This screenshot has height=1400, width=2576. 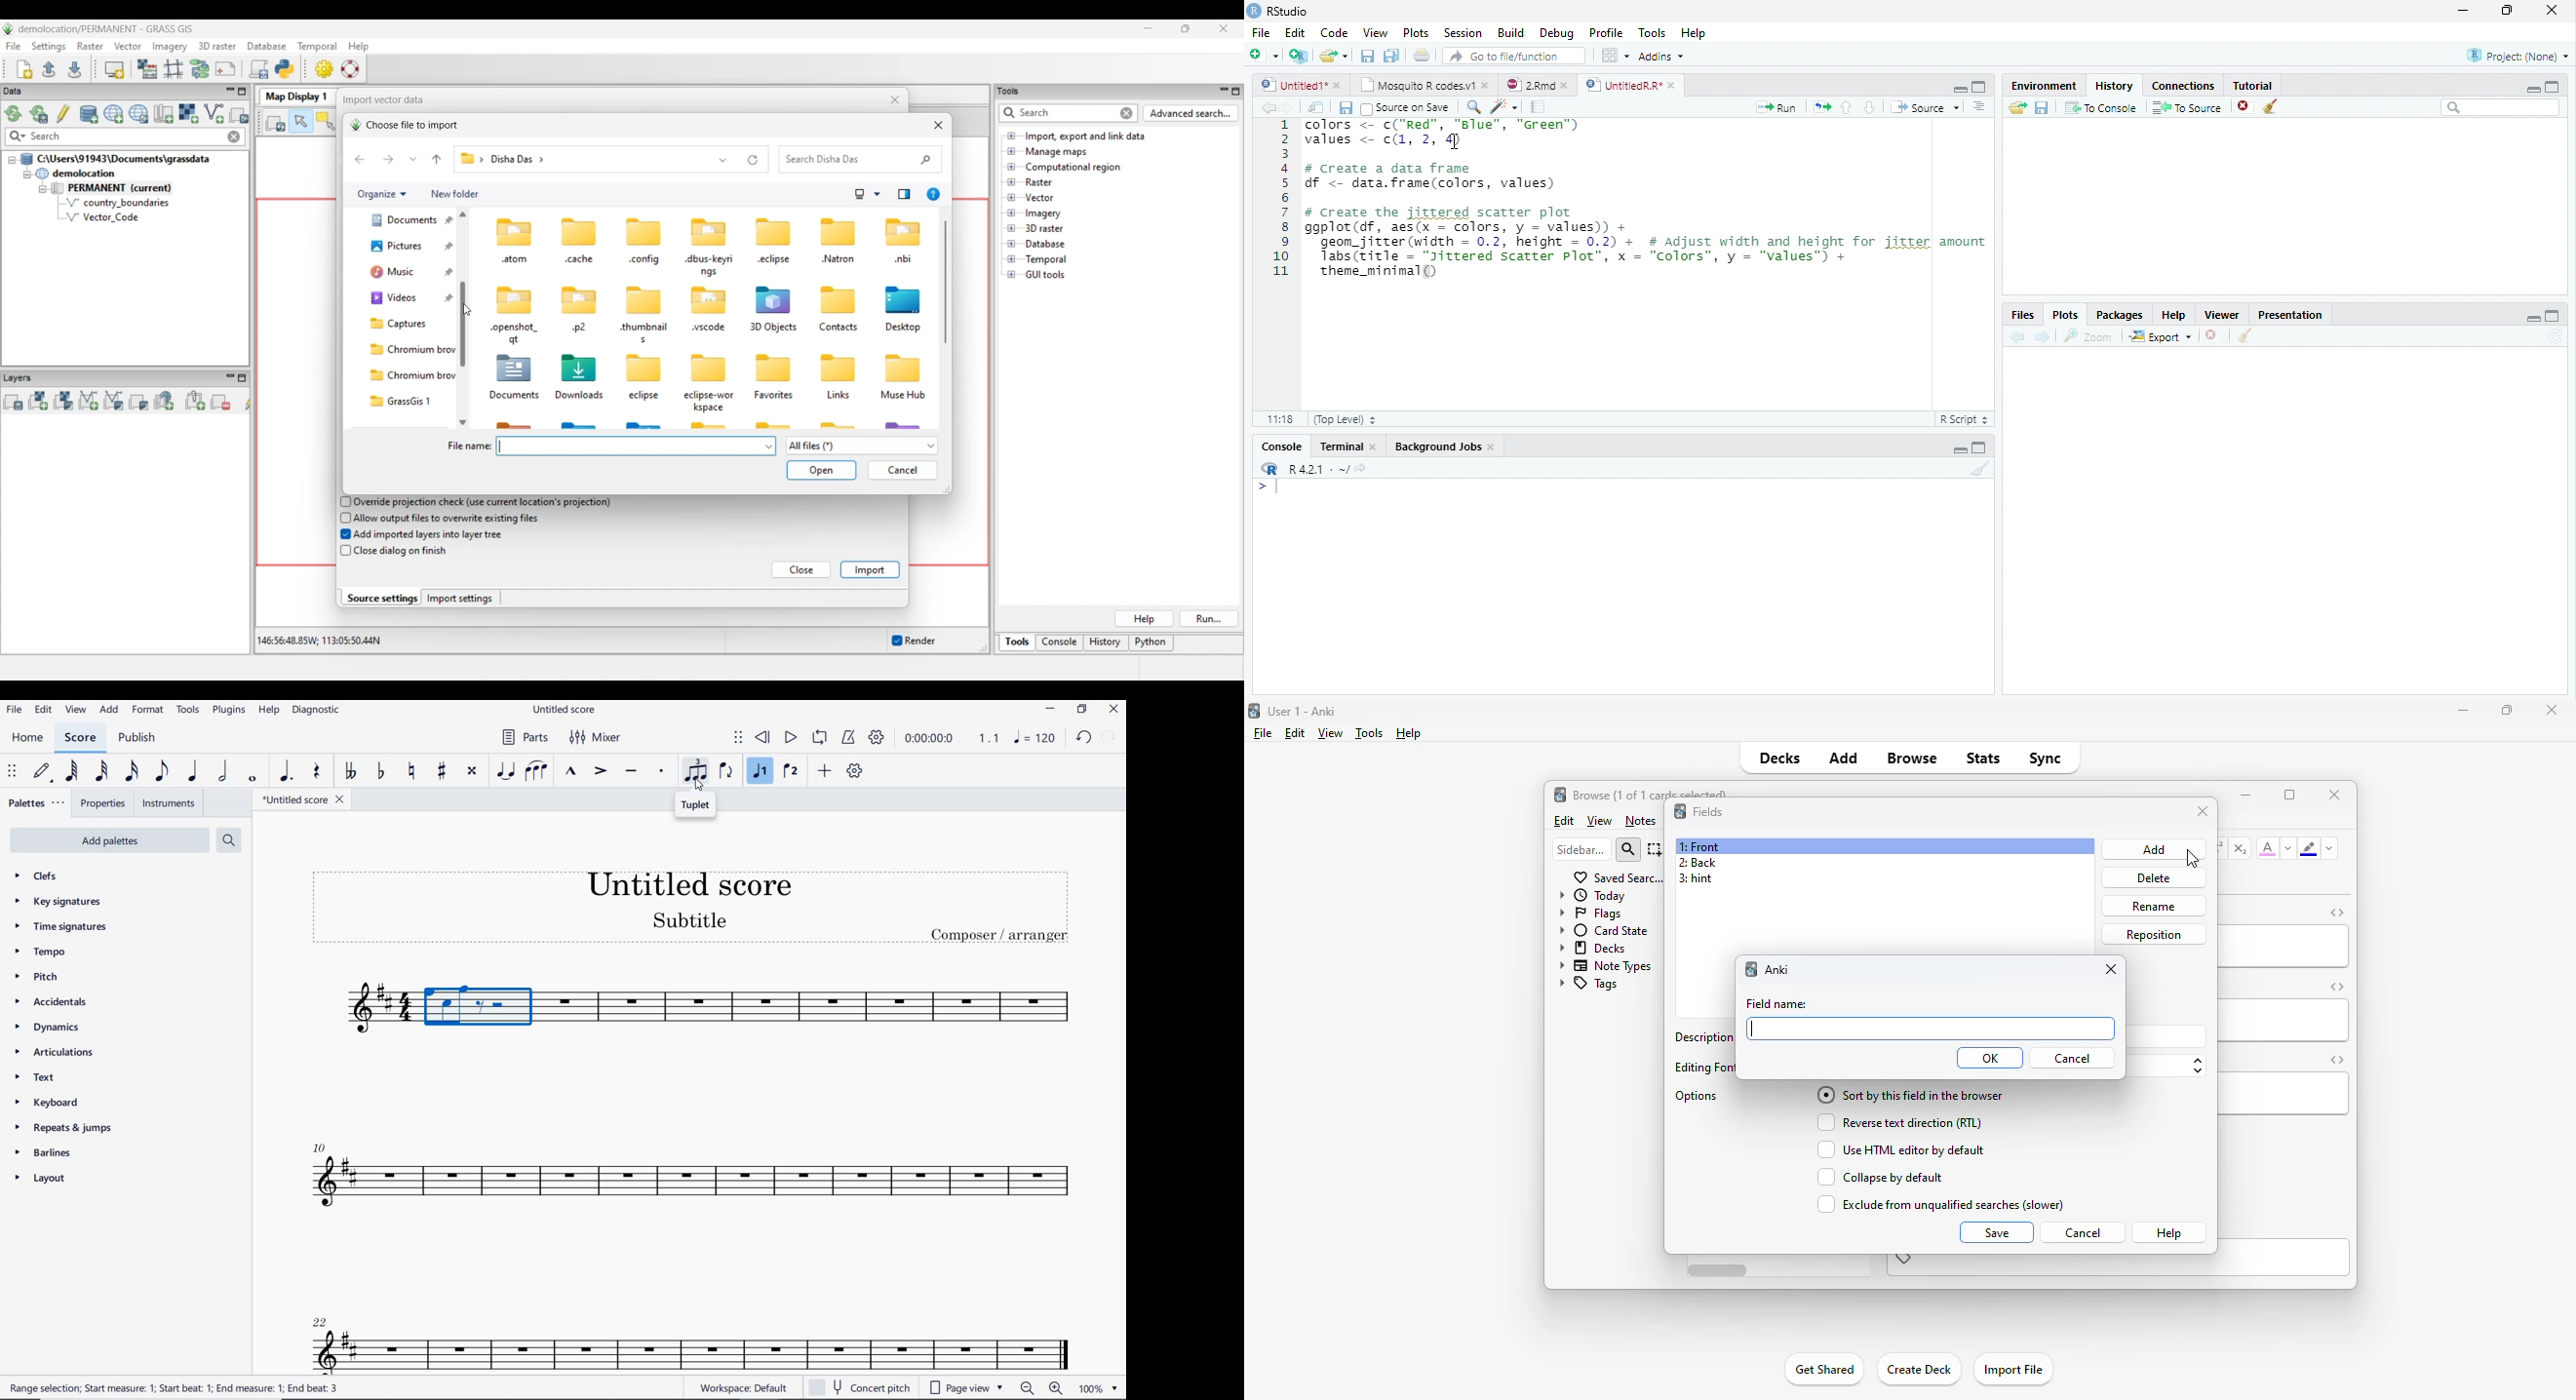 I want to click on change color, so click(x=2288, y=848).